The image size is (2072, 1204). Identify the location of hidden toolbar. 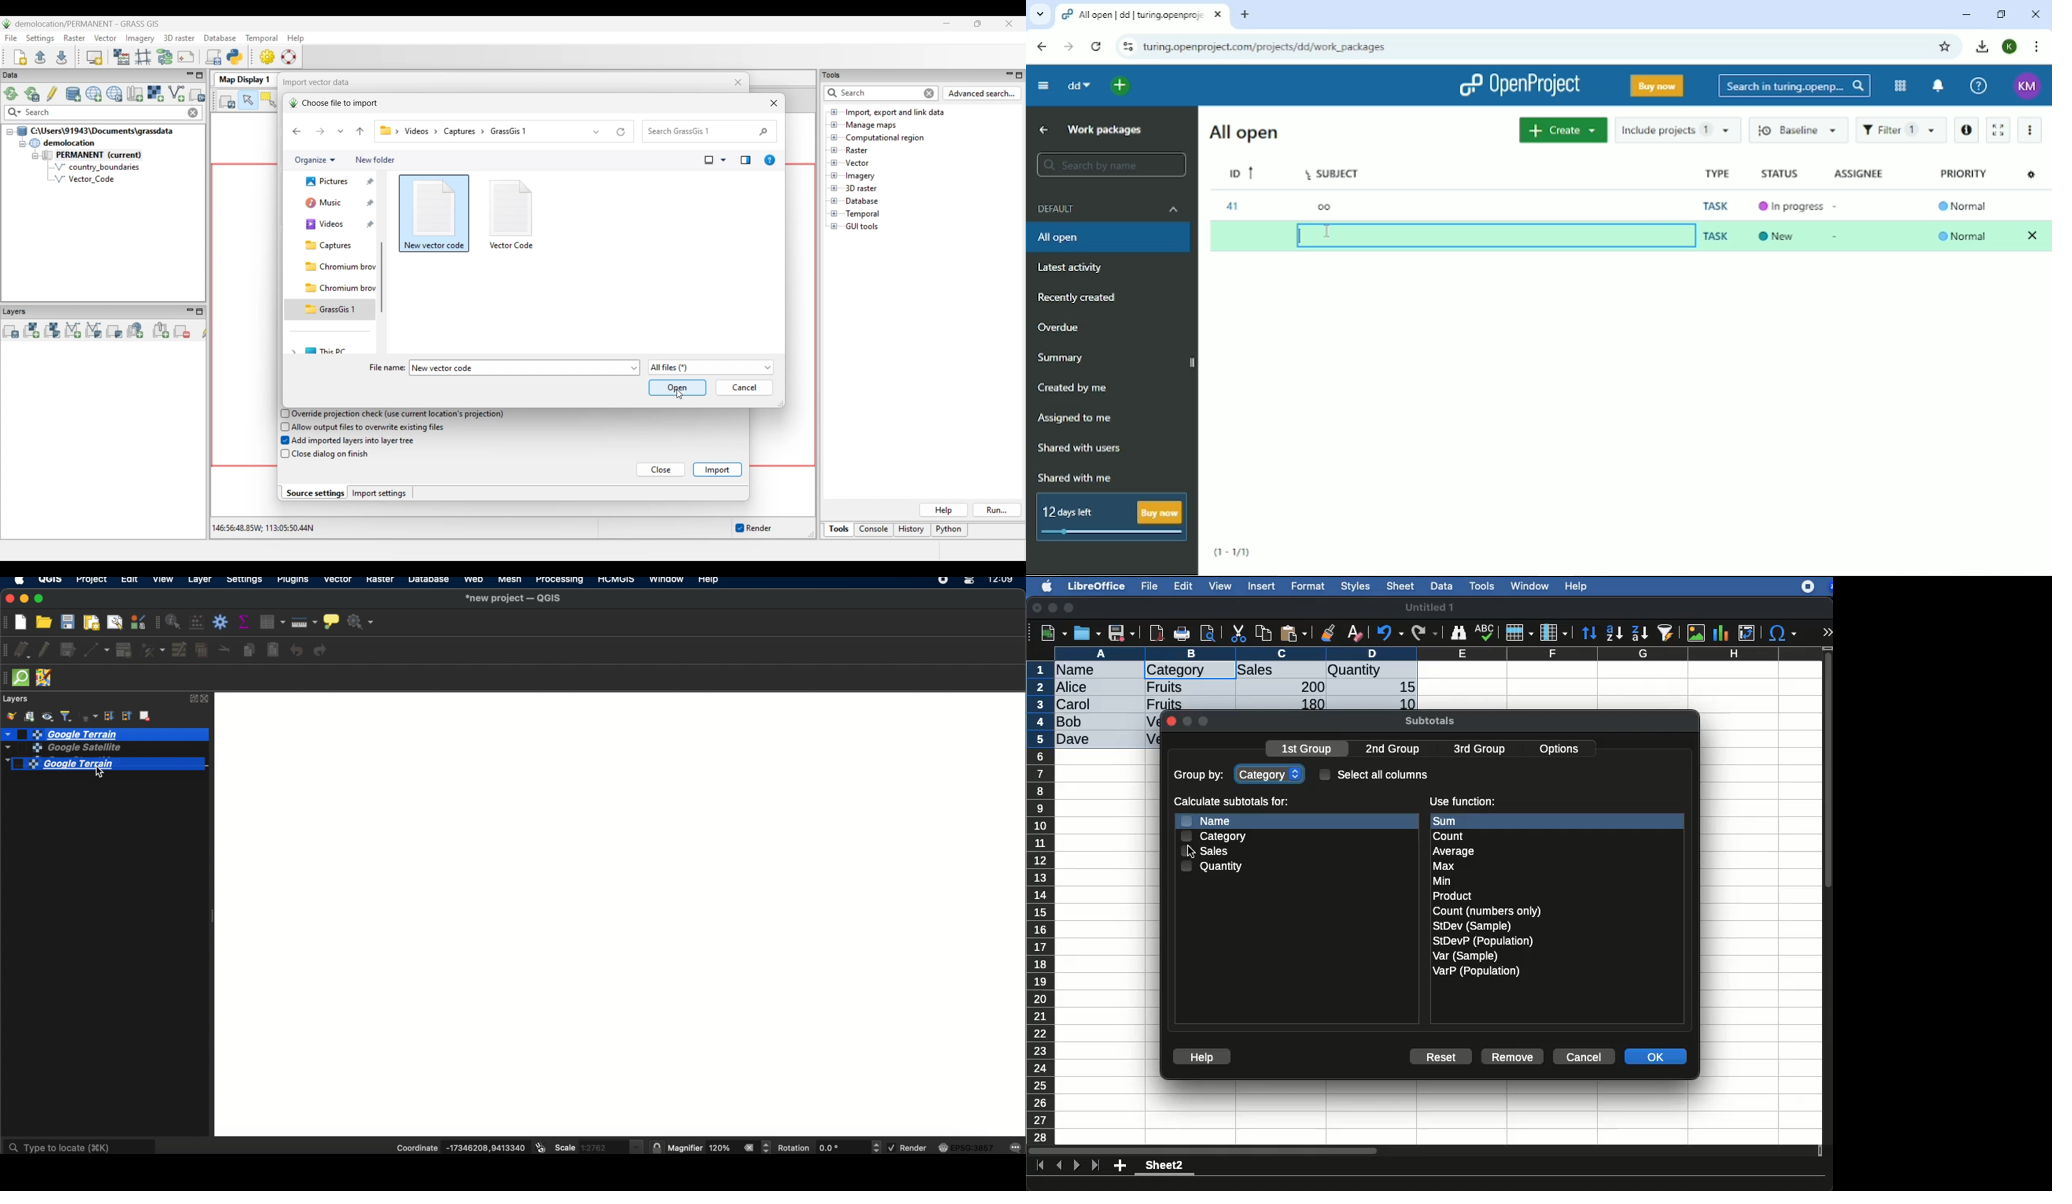
(6, 678).